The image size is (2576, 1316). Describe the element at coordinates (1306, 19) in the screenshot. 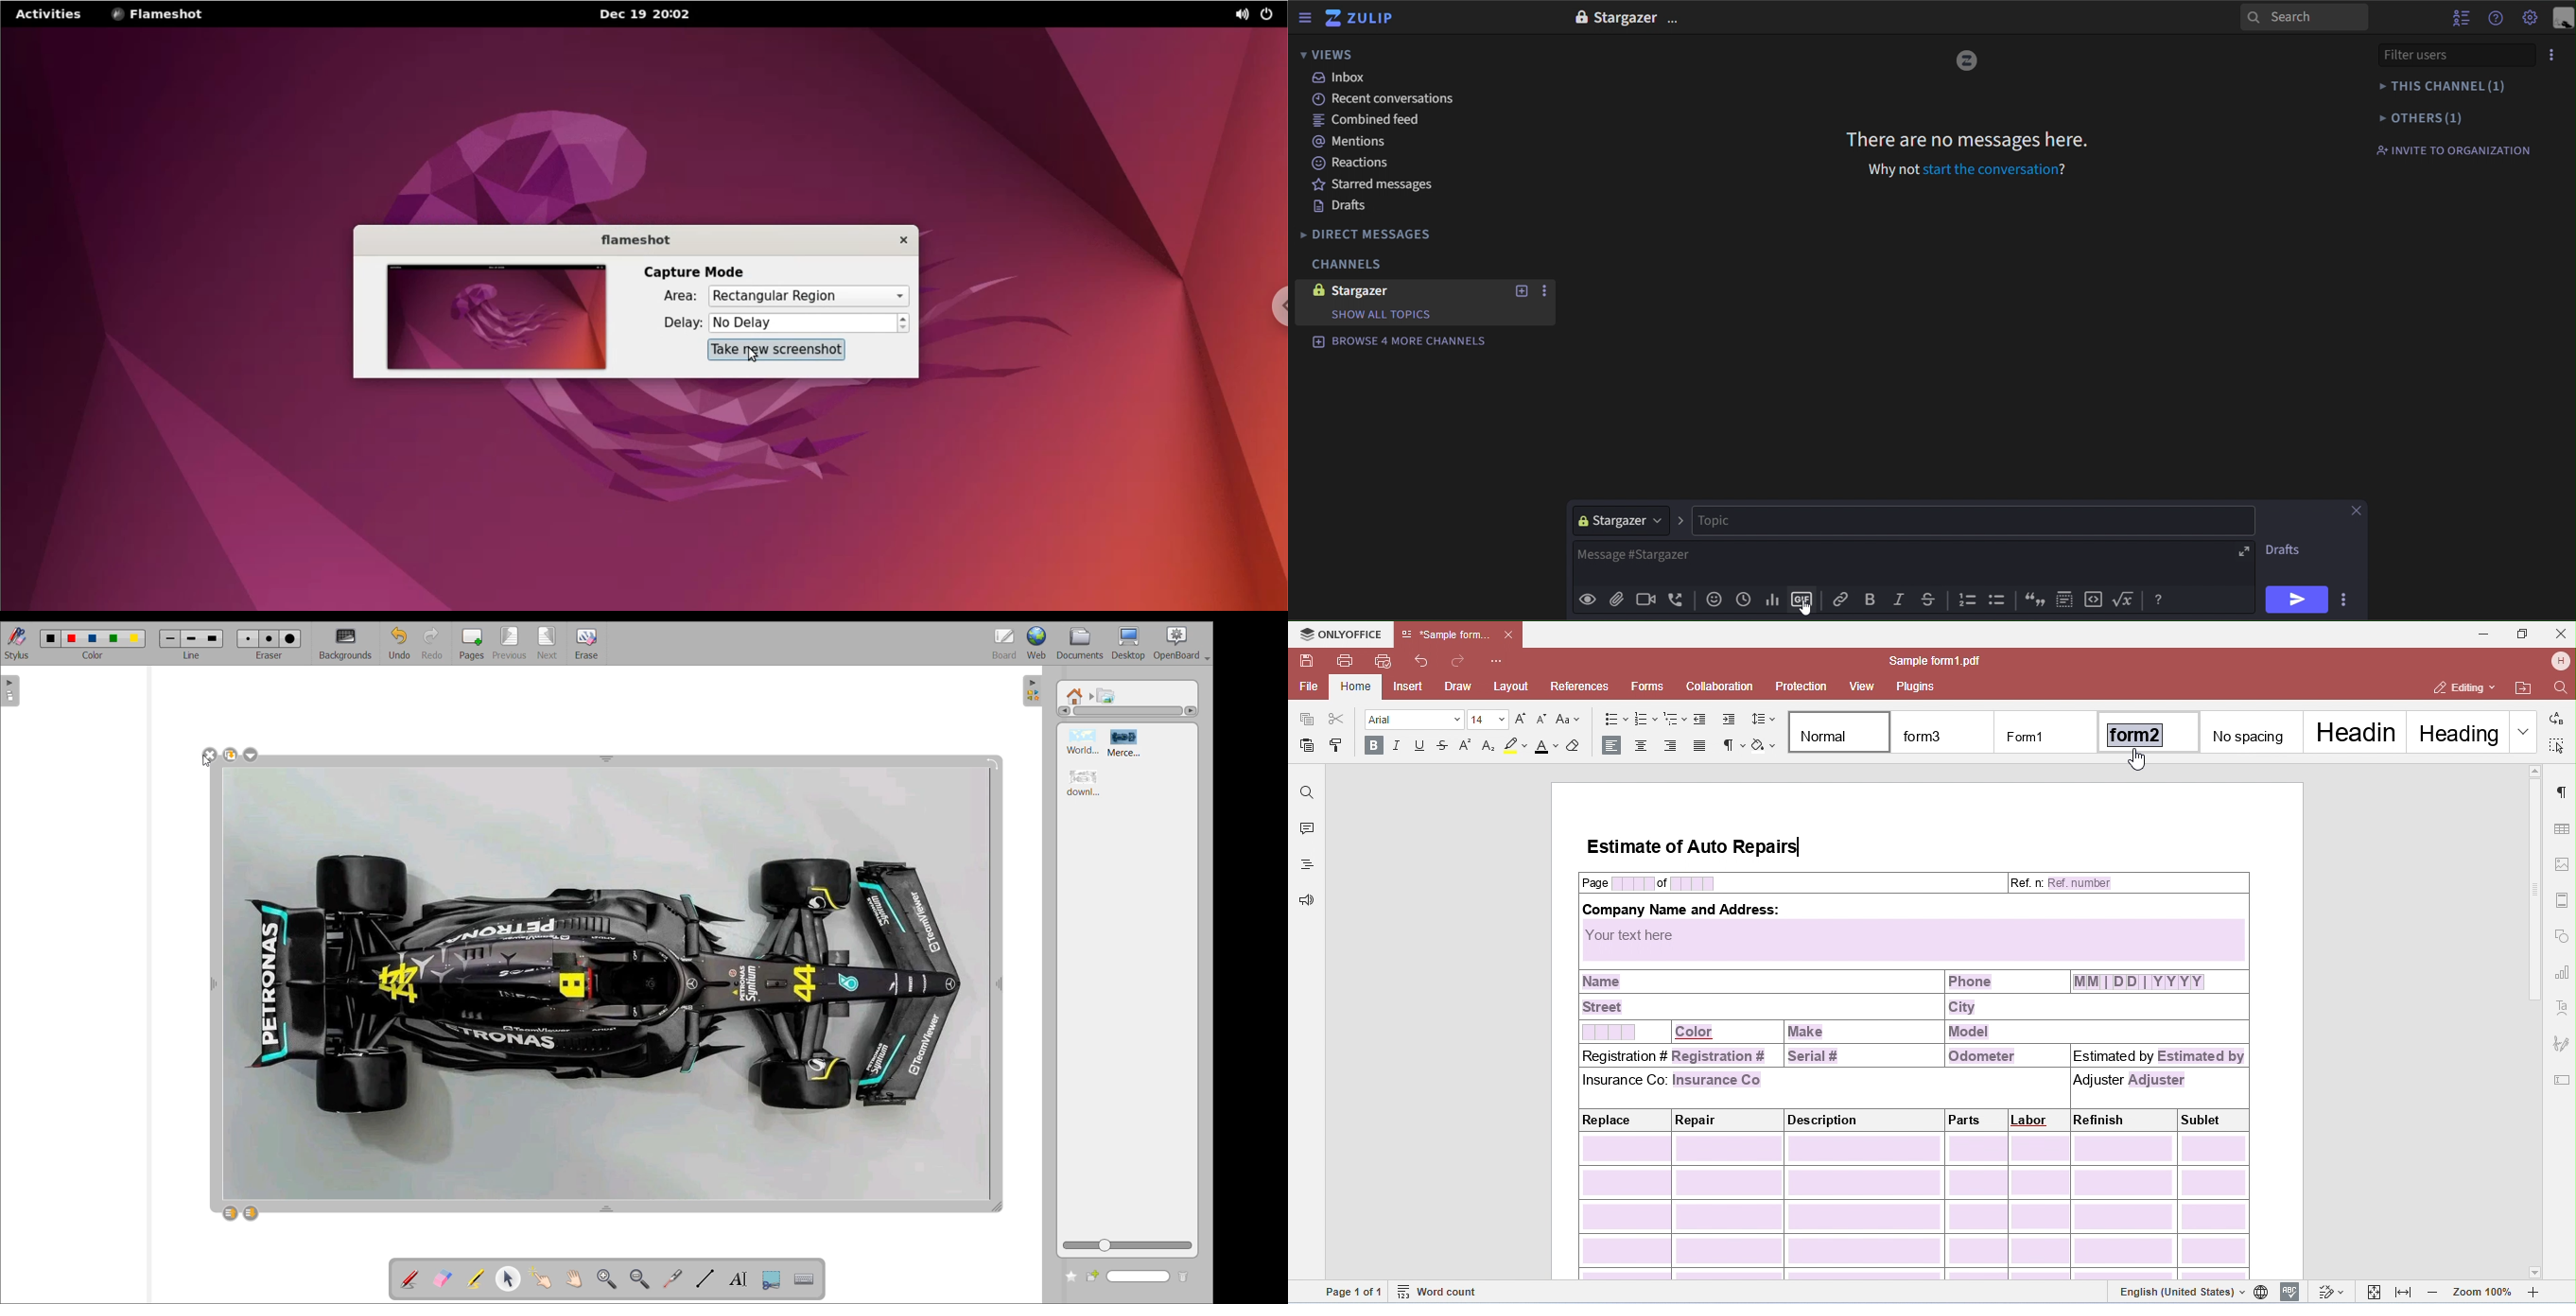

I see `hide sidebar` at that location.